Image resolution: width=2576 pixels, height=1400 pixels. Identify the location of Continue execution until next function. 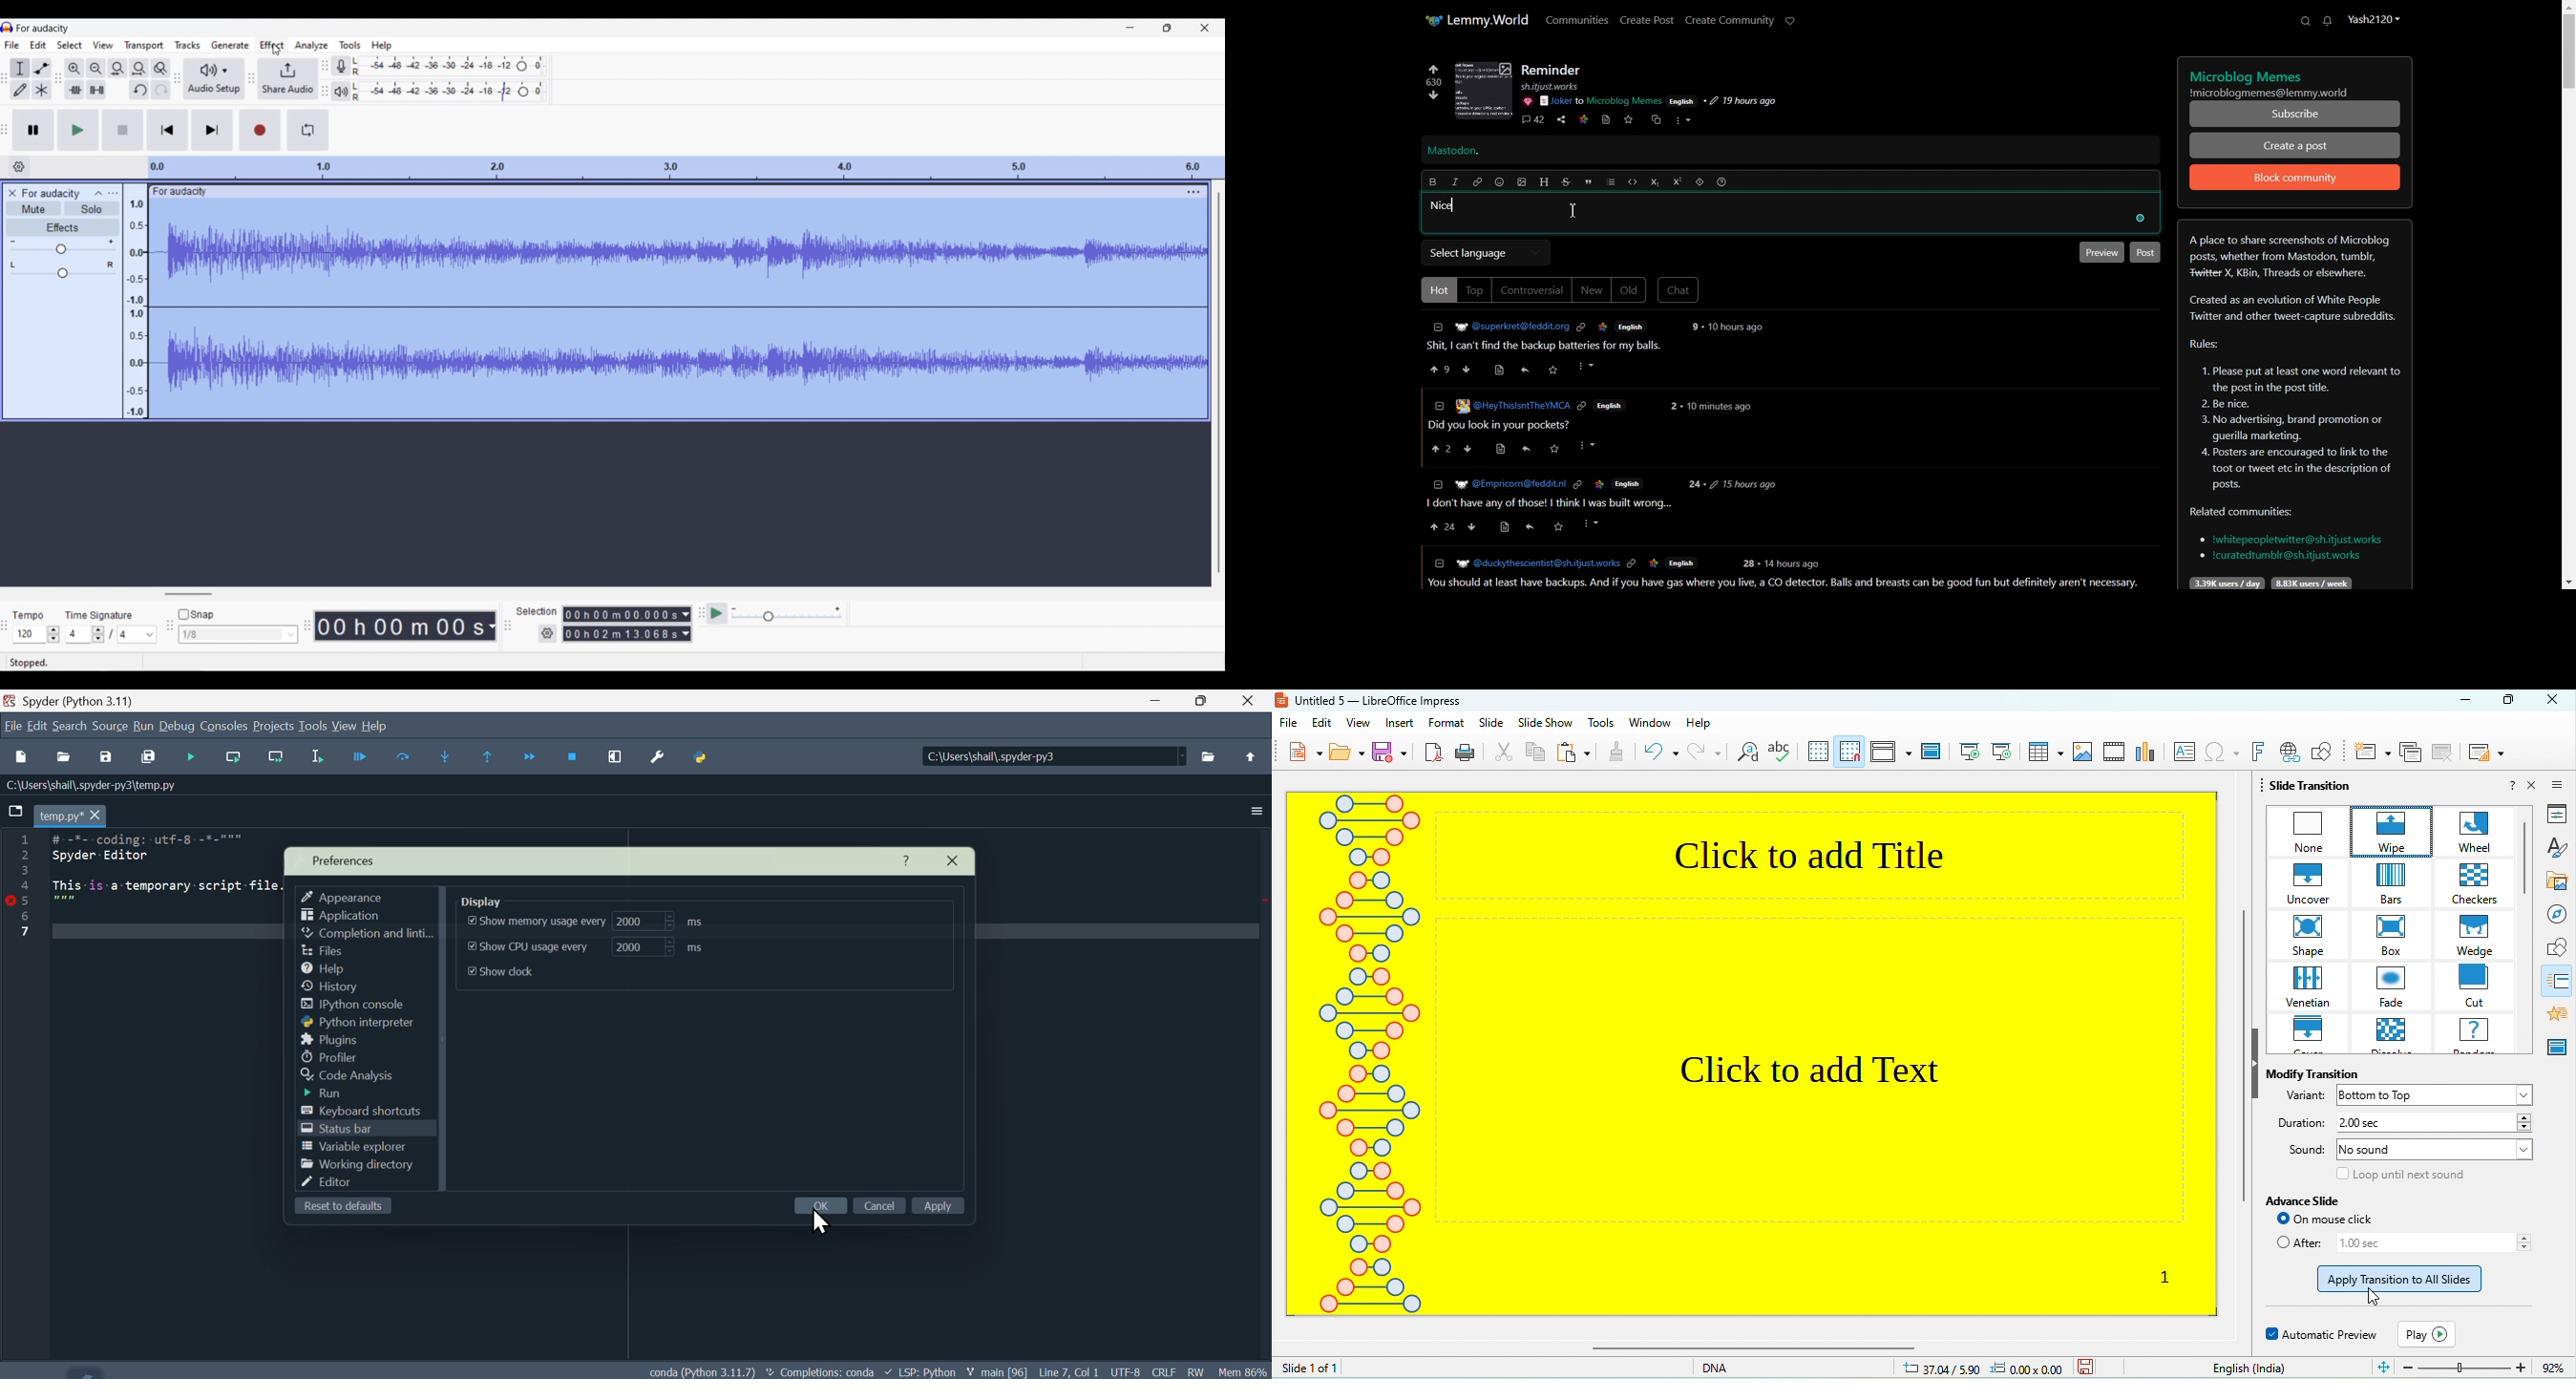
(532, 756).